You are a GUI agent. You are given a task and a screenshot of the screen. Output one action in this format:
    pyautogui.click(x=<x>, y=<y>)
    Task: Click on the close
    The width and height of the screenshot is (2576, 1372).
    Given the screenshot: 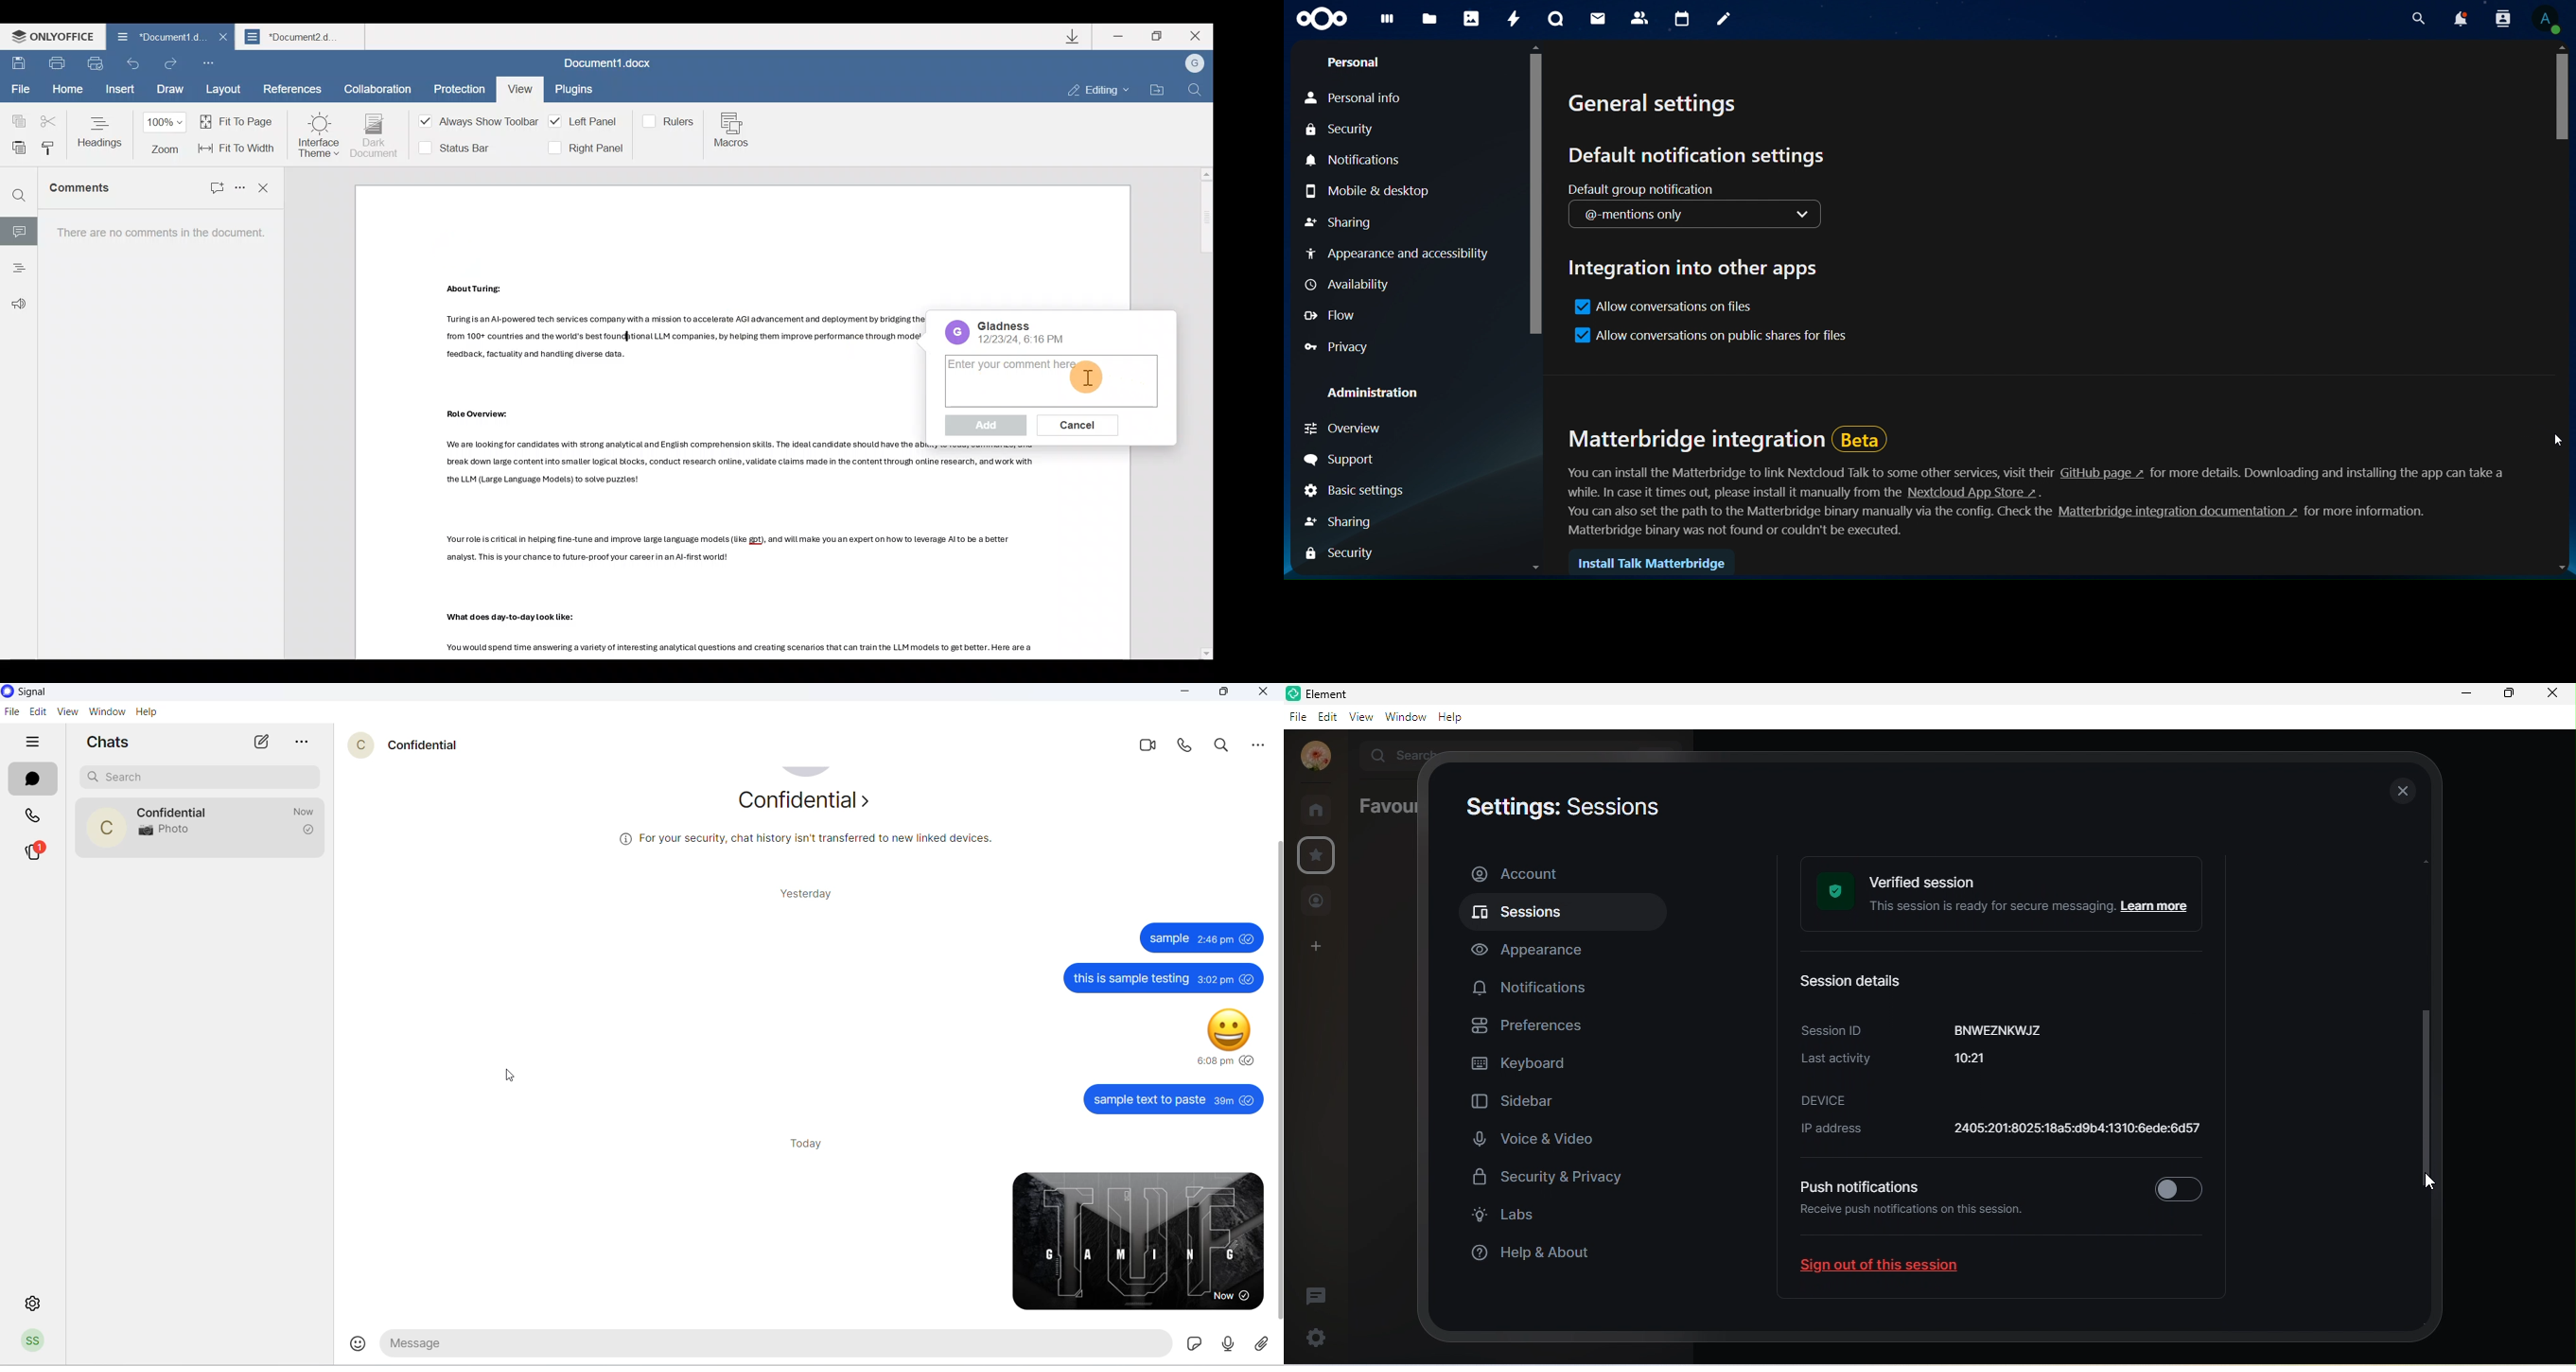 What is the action you would take?
    pyautogui.click(x=2550, y=693)
    